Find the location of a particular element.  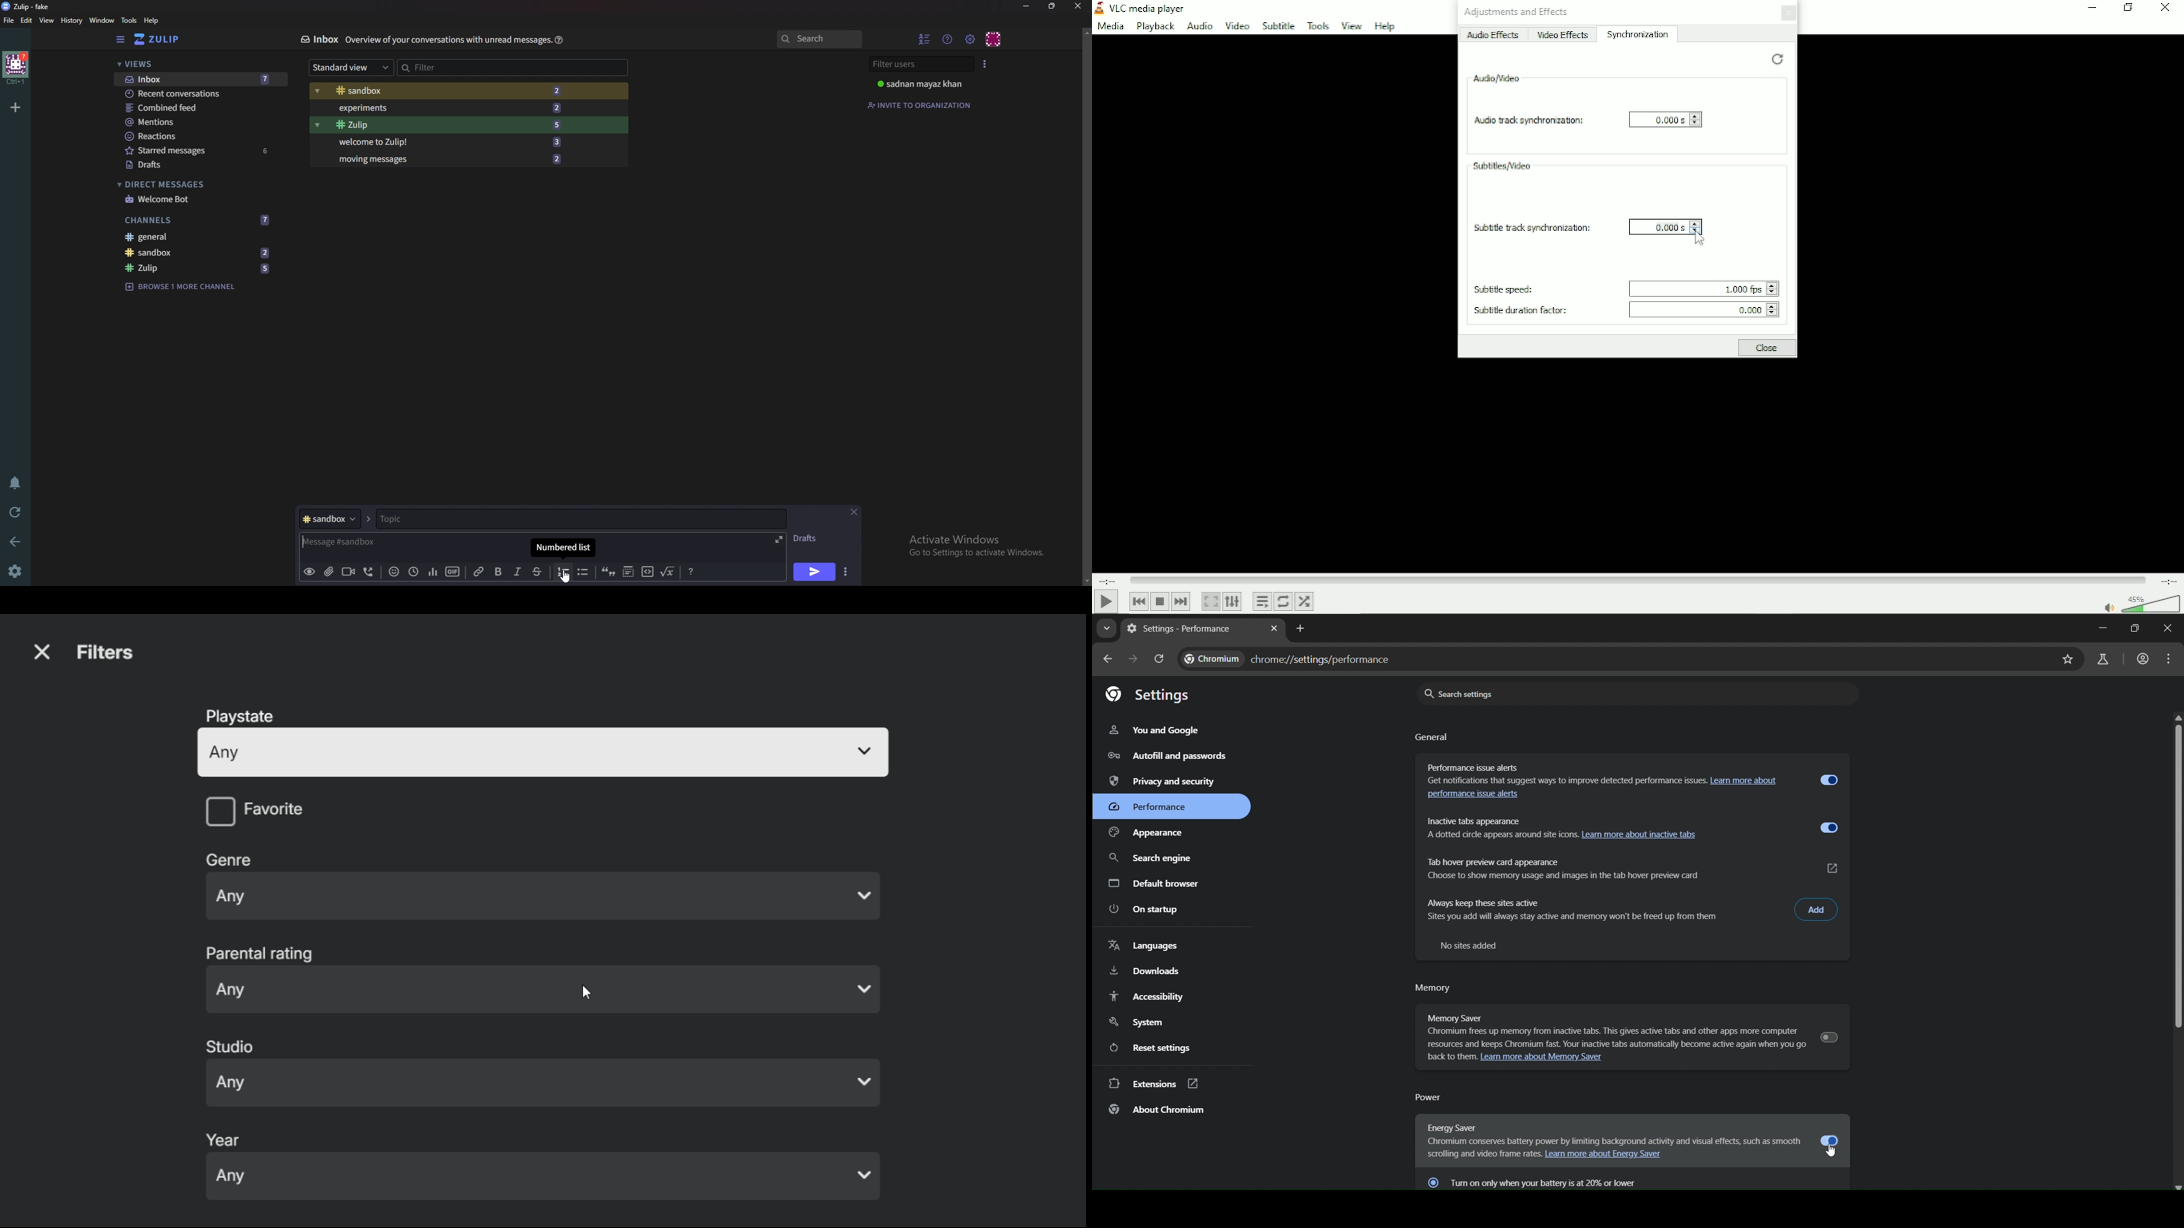

Info is located at coordinates (445, 40).